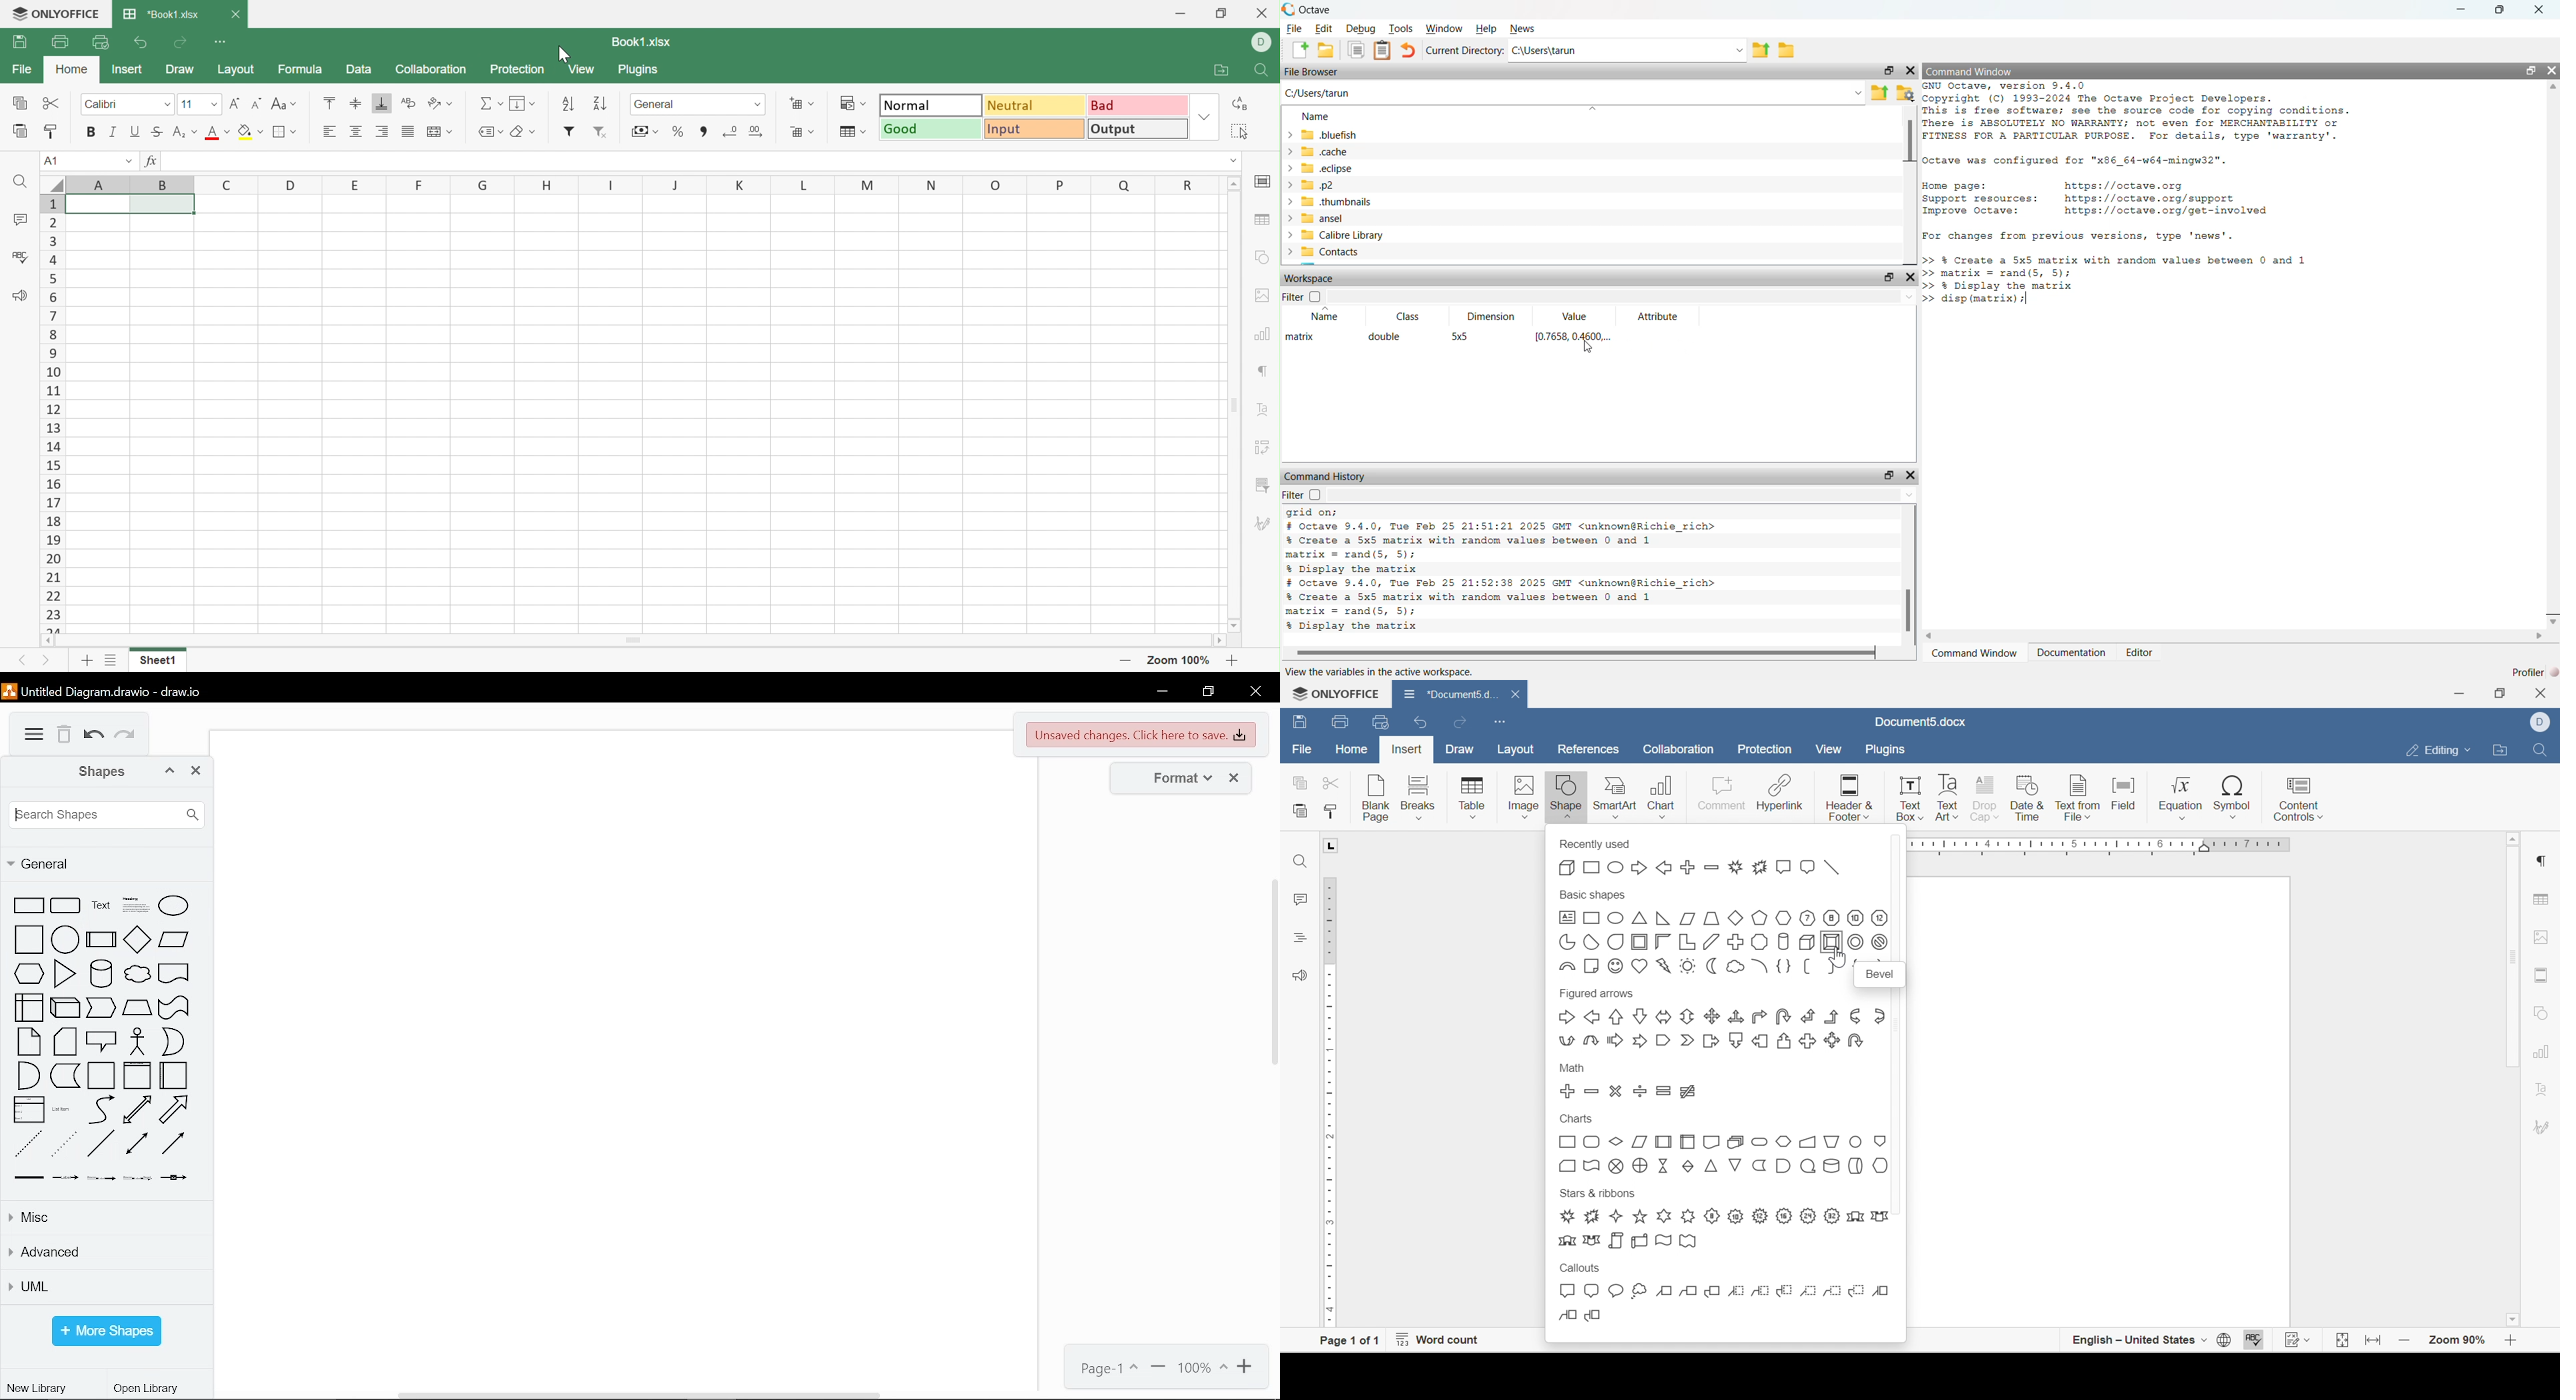 The width and height of the screenshot is (2576, 1400). Describe the element at coordinates (2514, 1321) in the screenshot. I see `scroll down` at that location.